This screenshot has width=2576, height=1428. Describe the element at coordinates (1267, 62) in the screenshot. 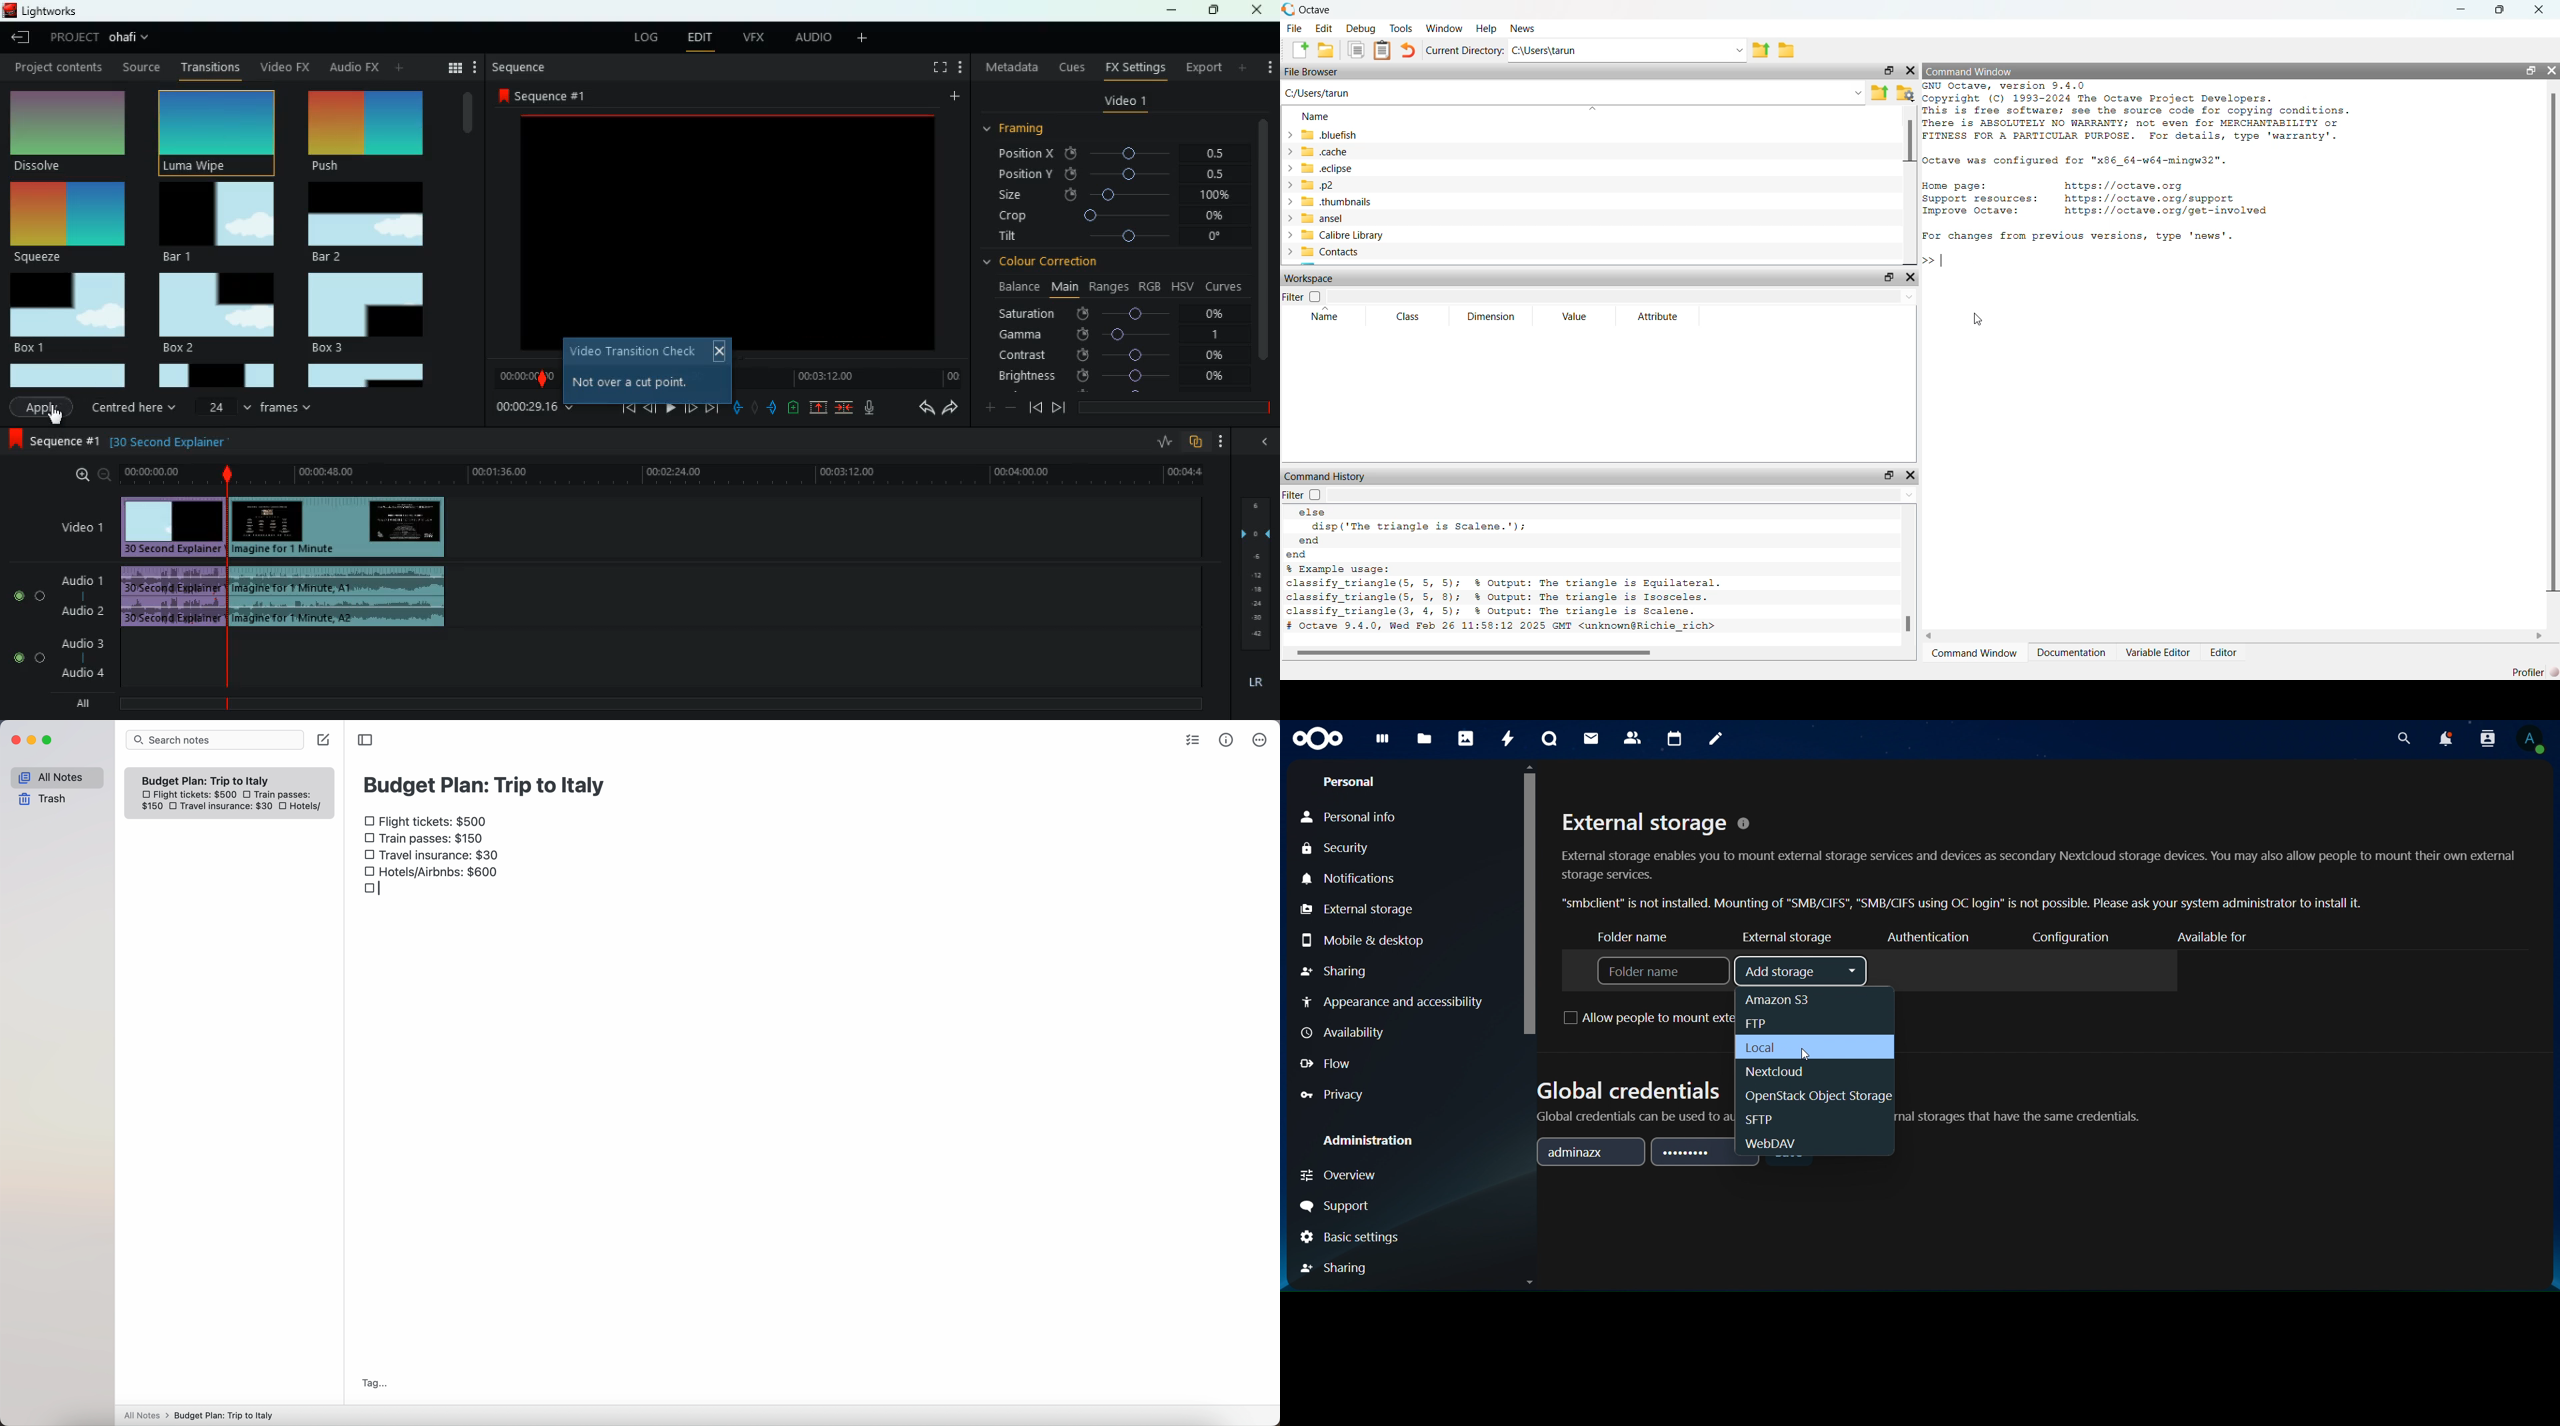

I see `more` at that location.